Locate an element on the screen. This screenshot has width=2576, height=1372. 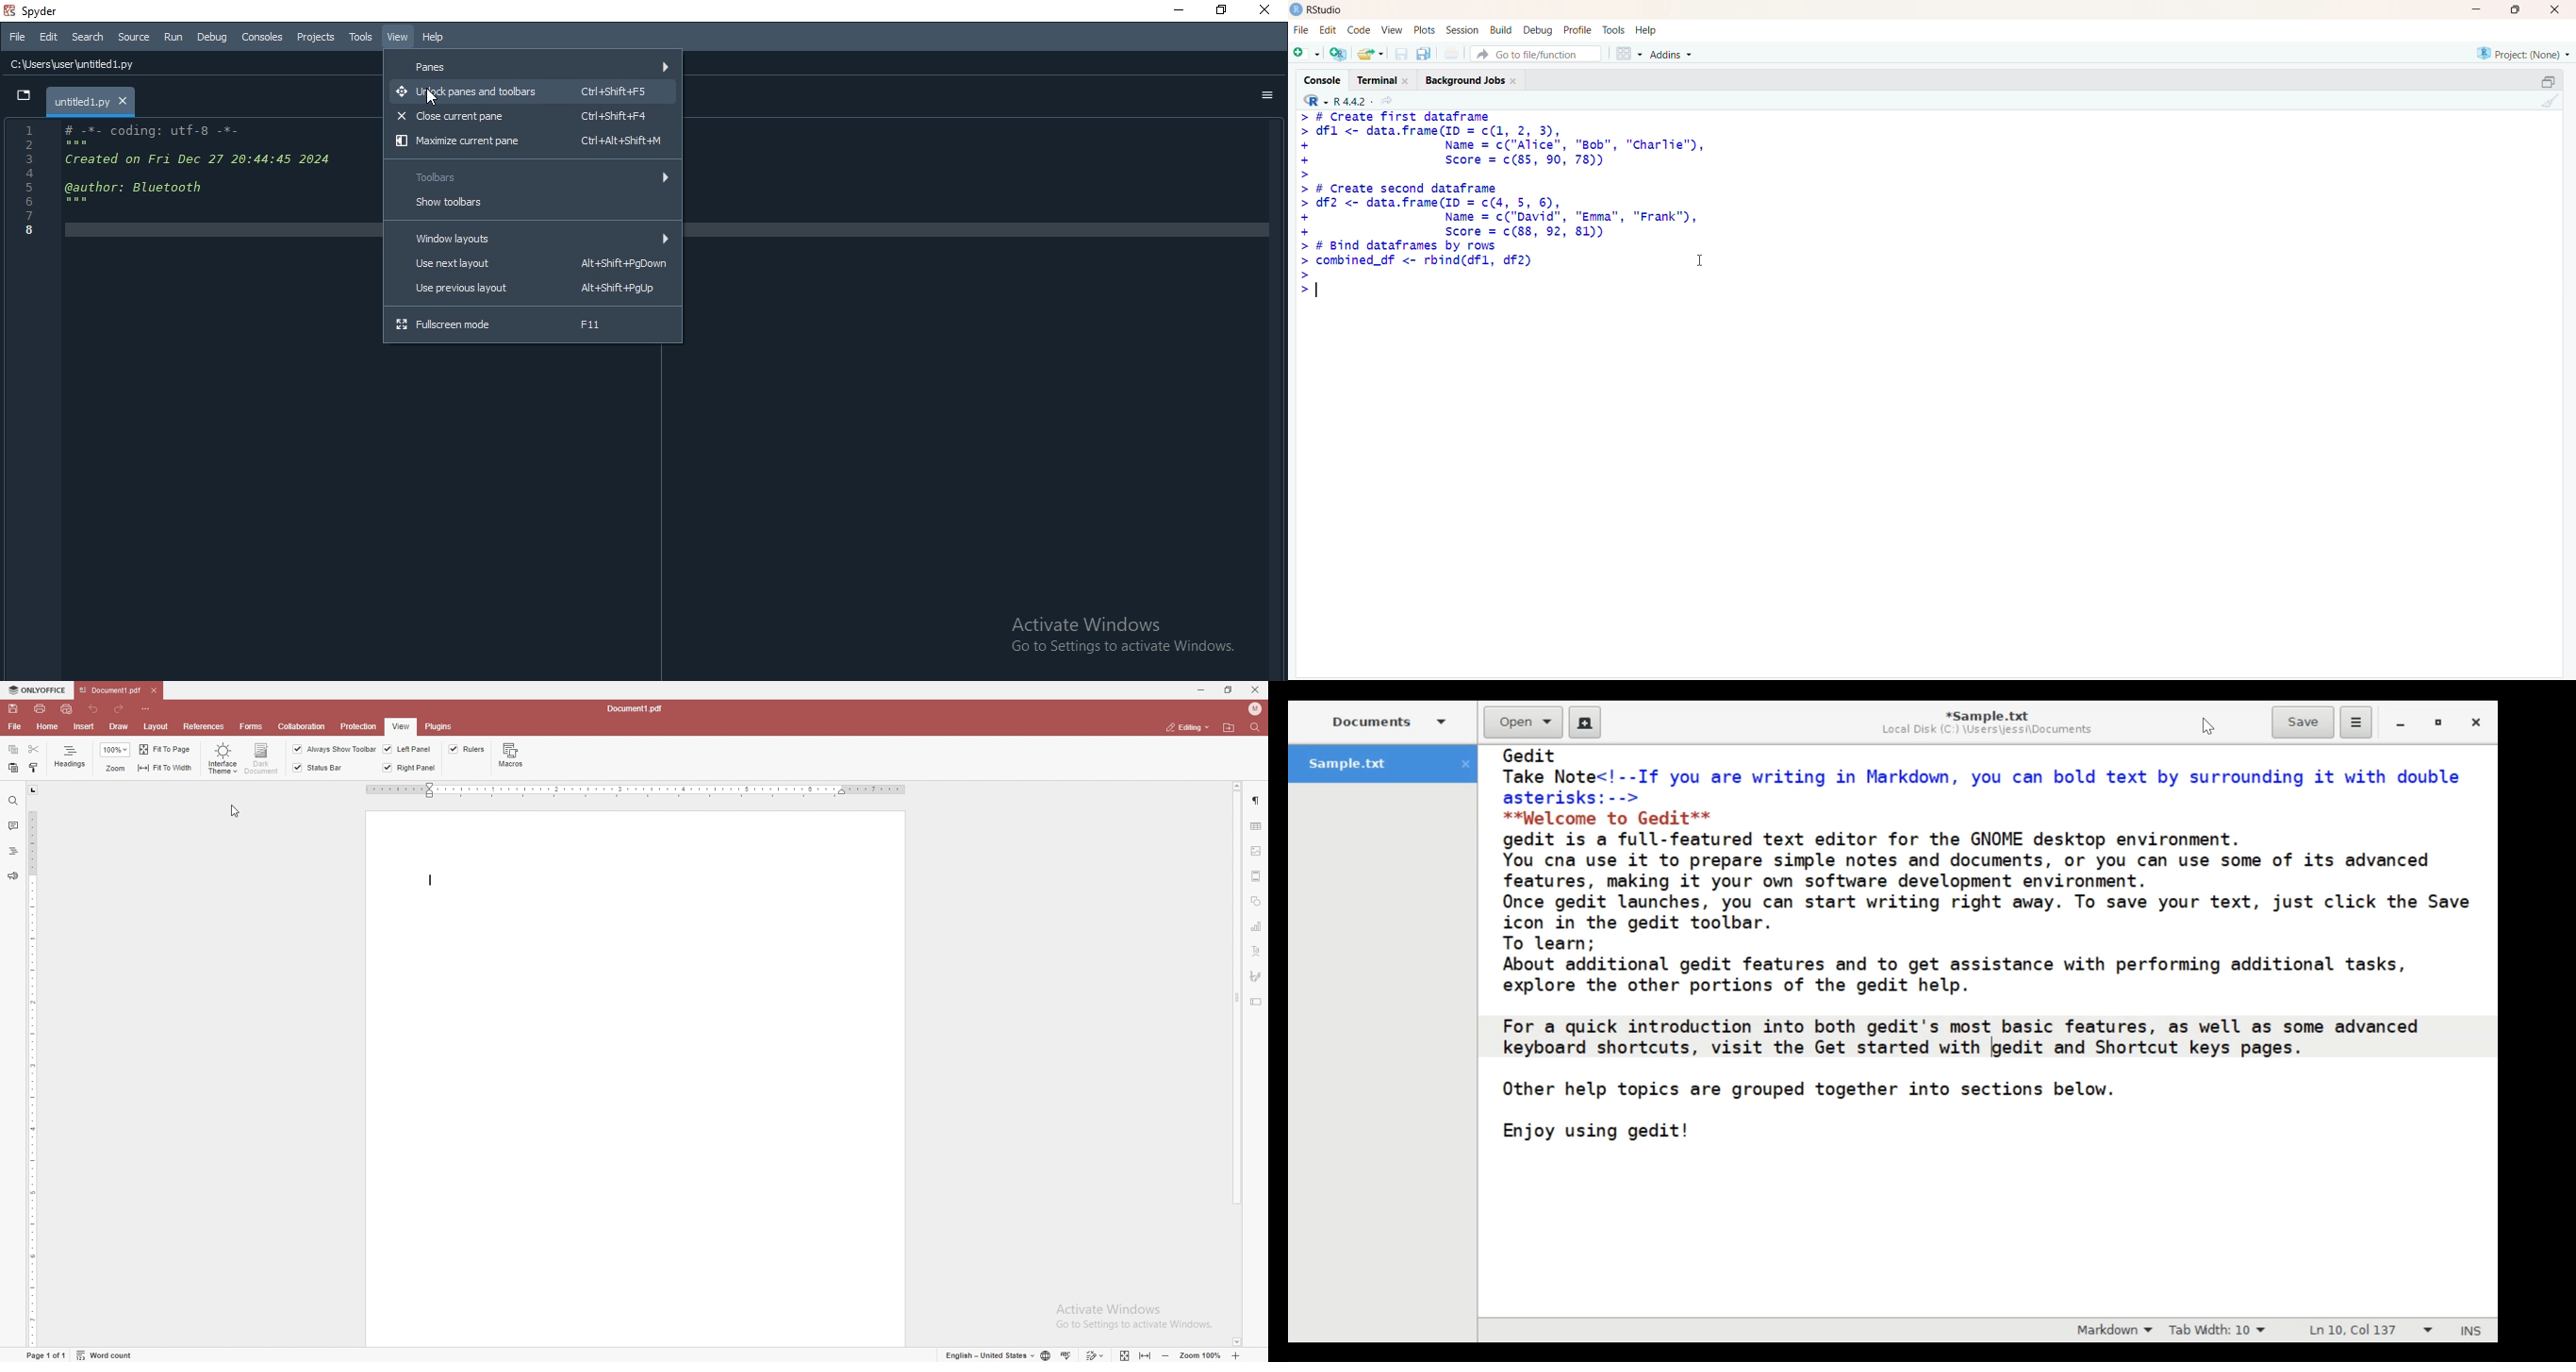
show toolbar is located at coordinates (530, 207).